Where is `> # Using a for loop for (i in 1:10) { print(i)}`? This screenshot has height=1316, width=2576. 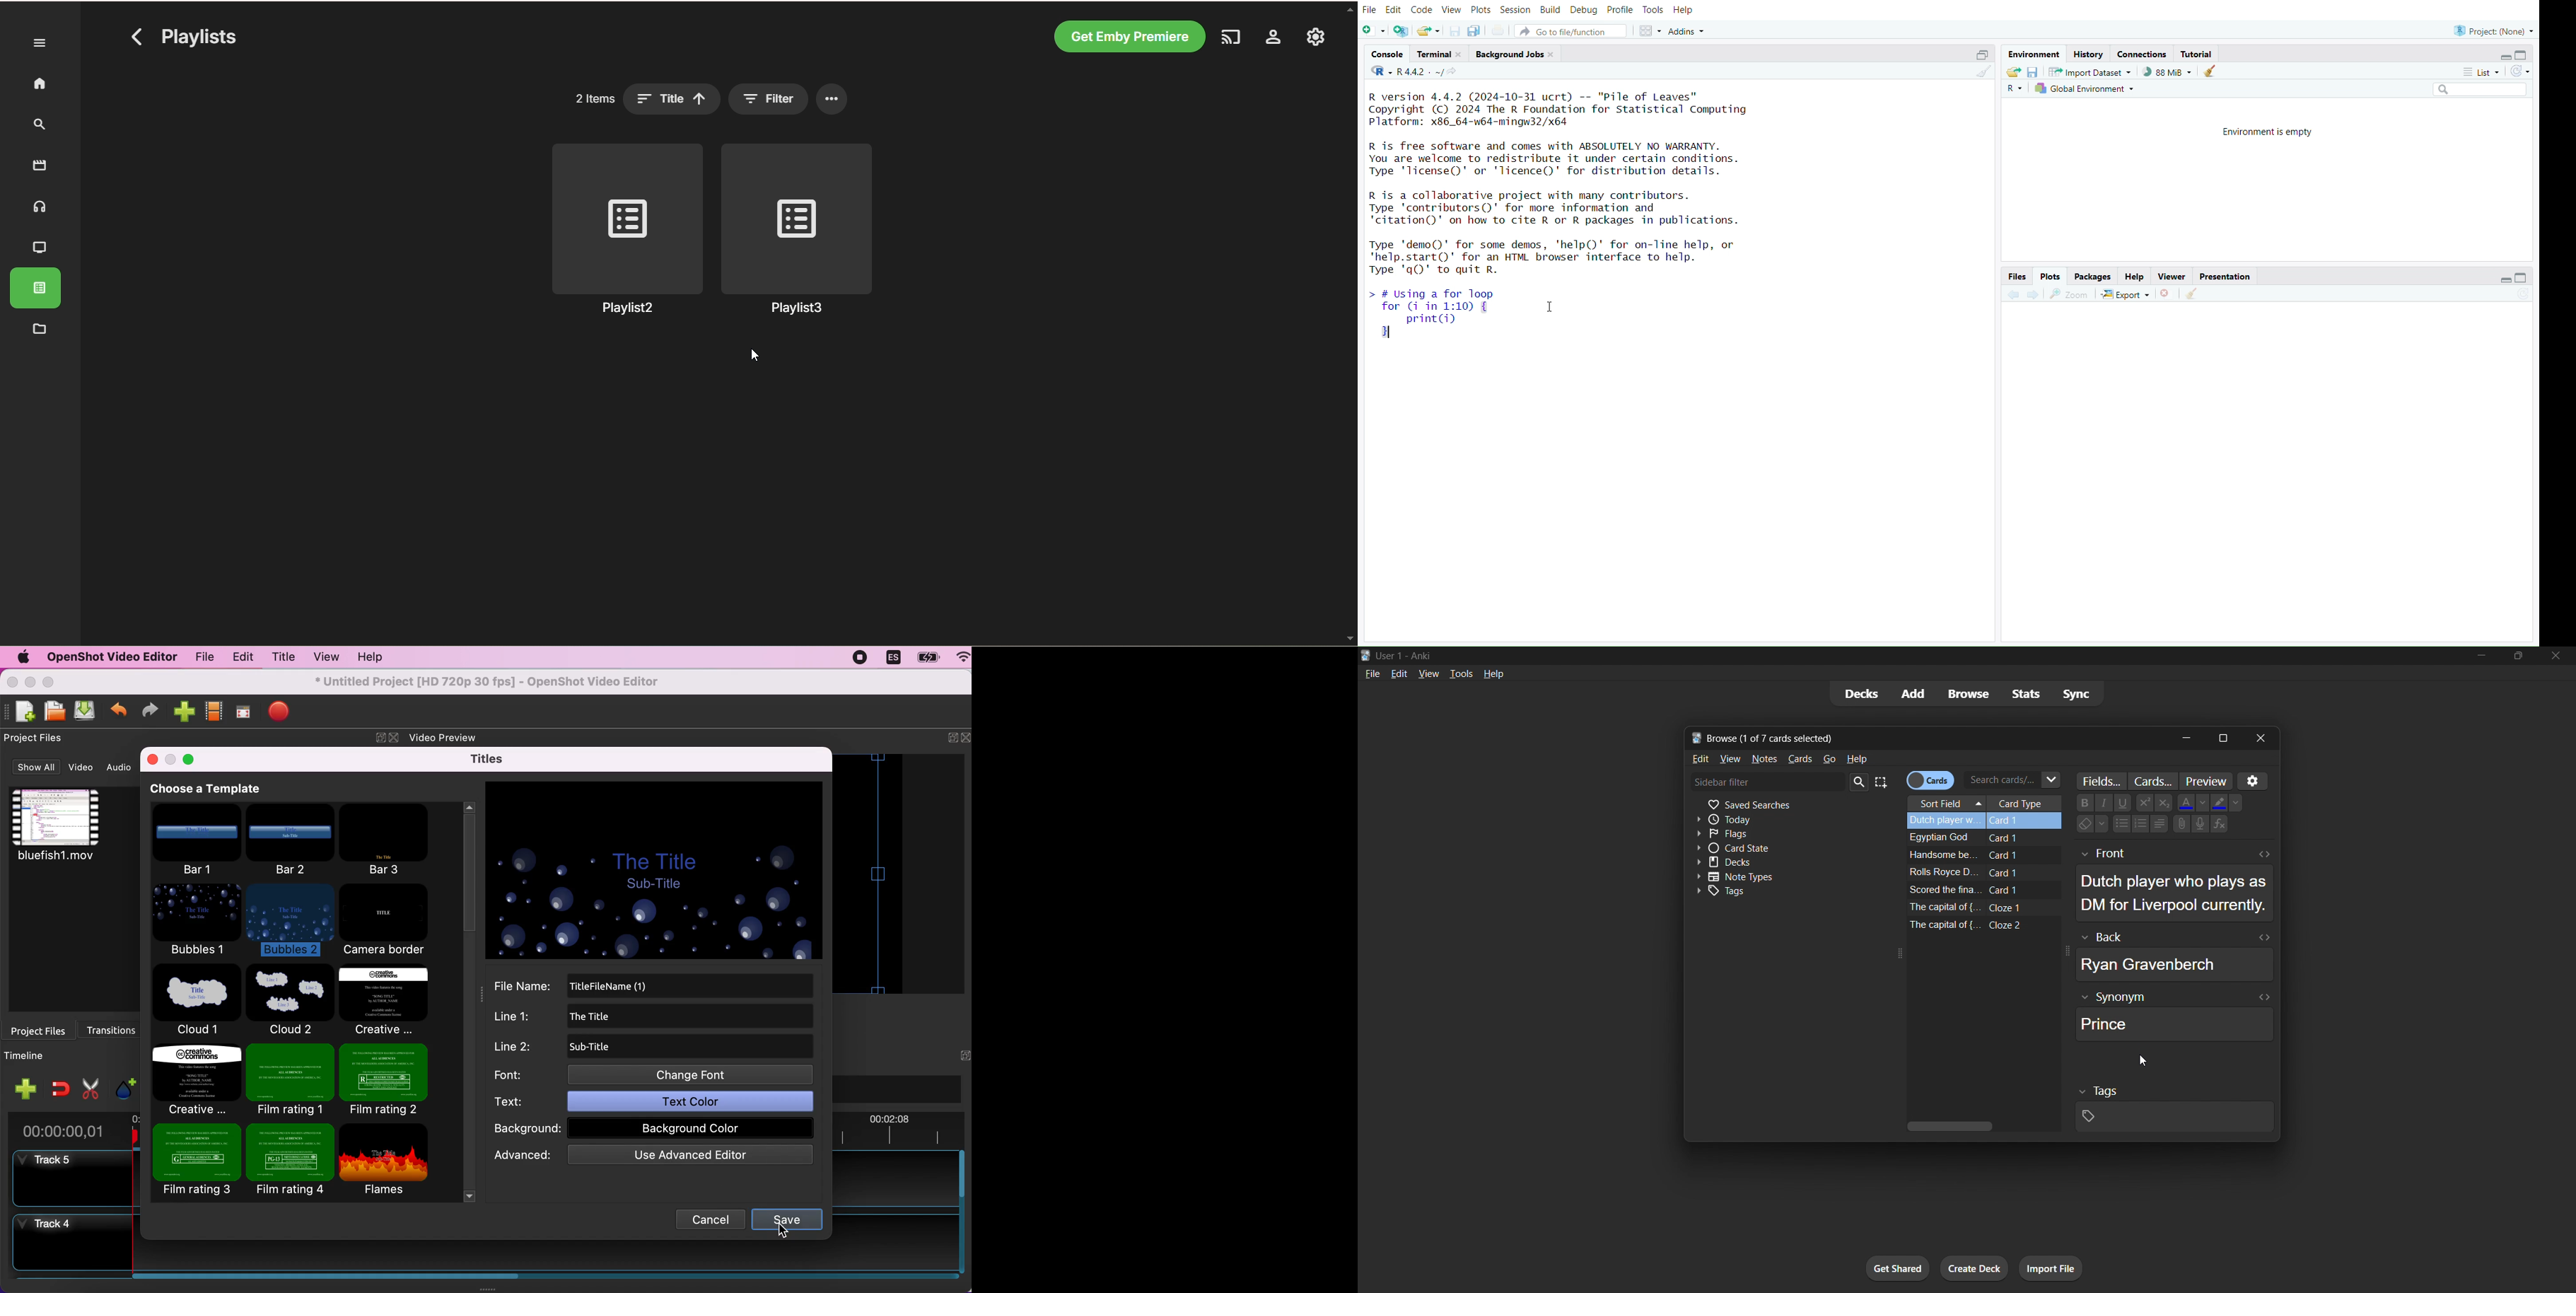
> # Using a for loop for (i in 1:10) { print(i)} is located at coordinates (1464, 320).